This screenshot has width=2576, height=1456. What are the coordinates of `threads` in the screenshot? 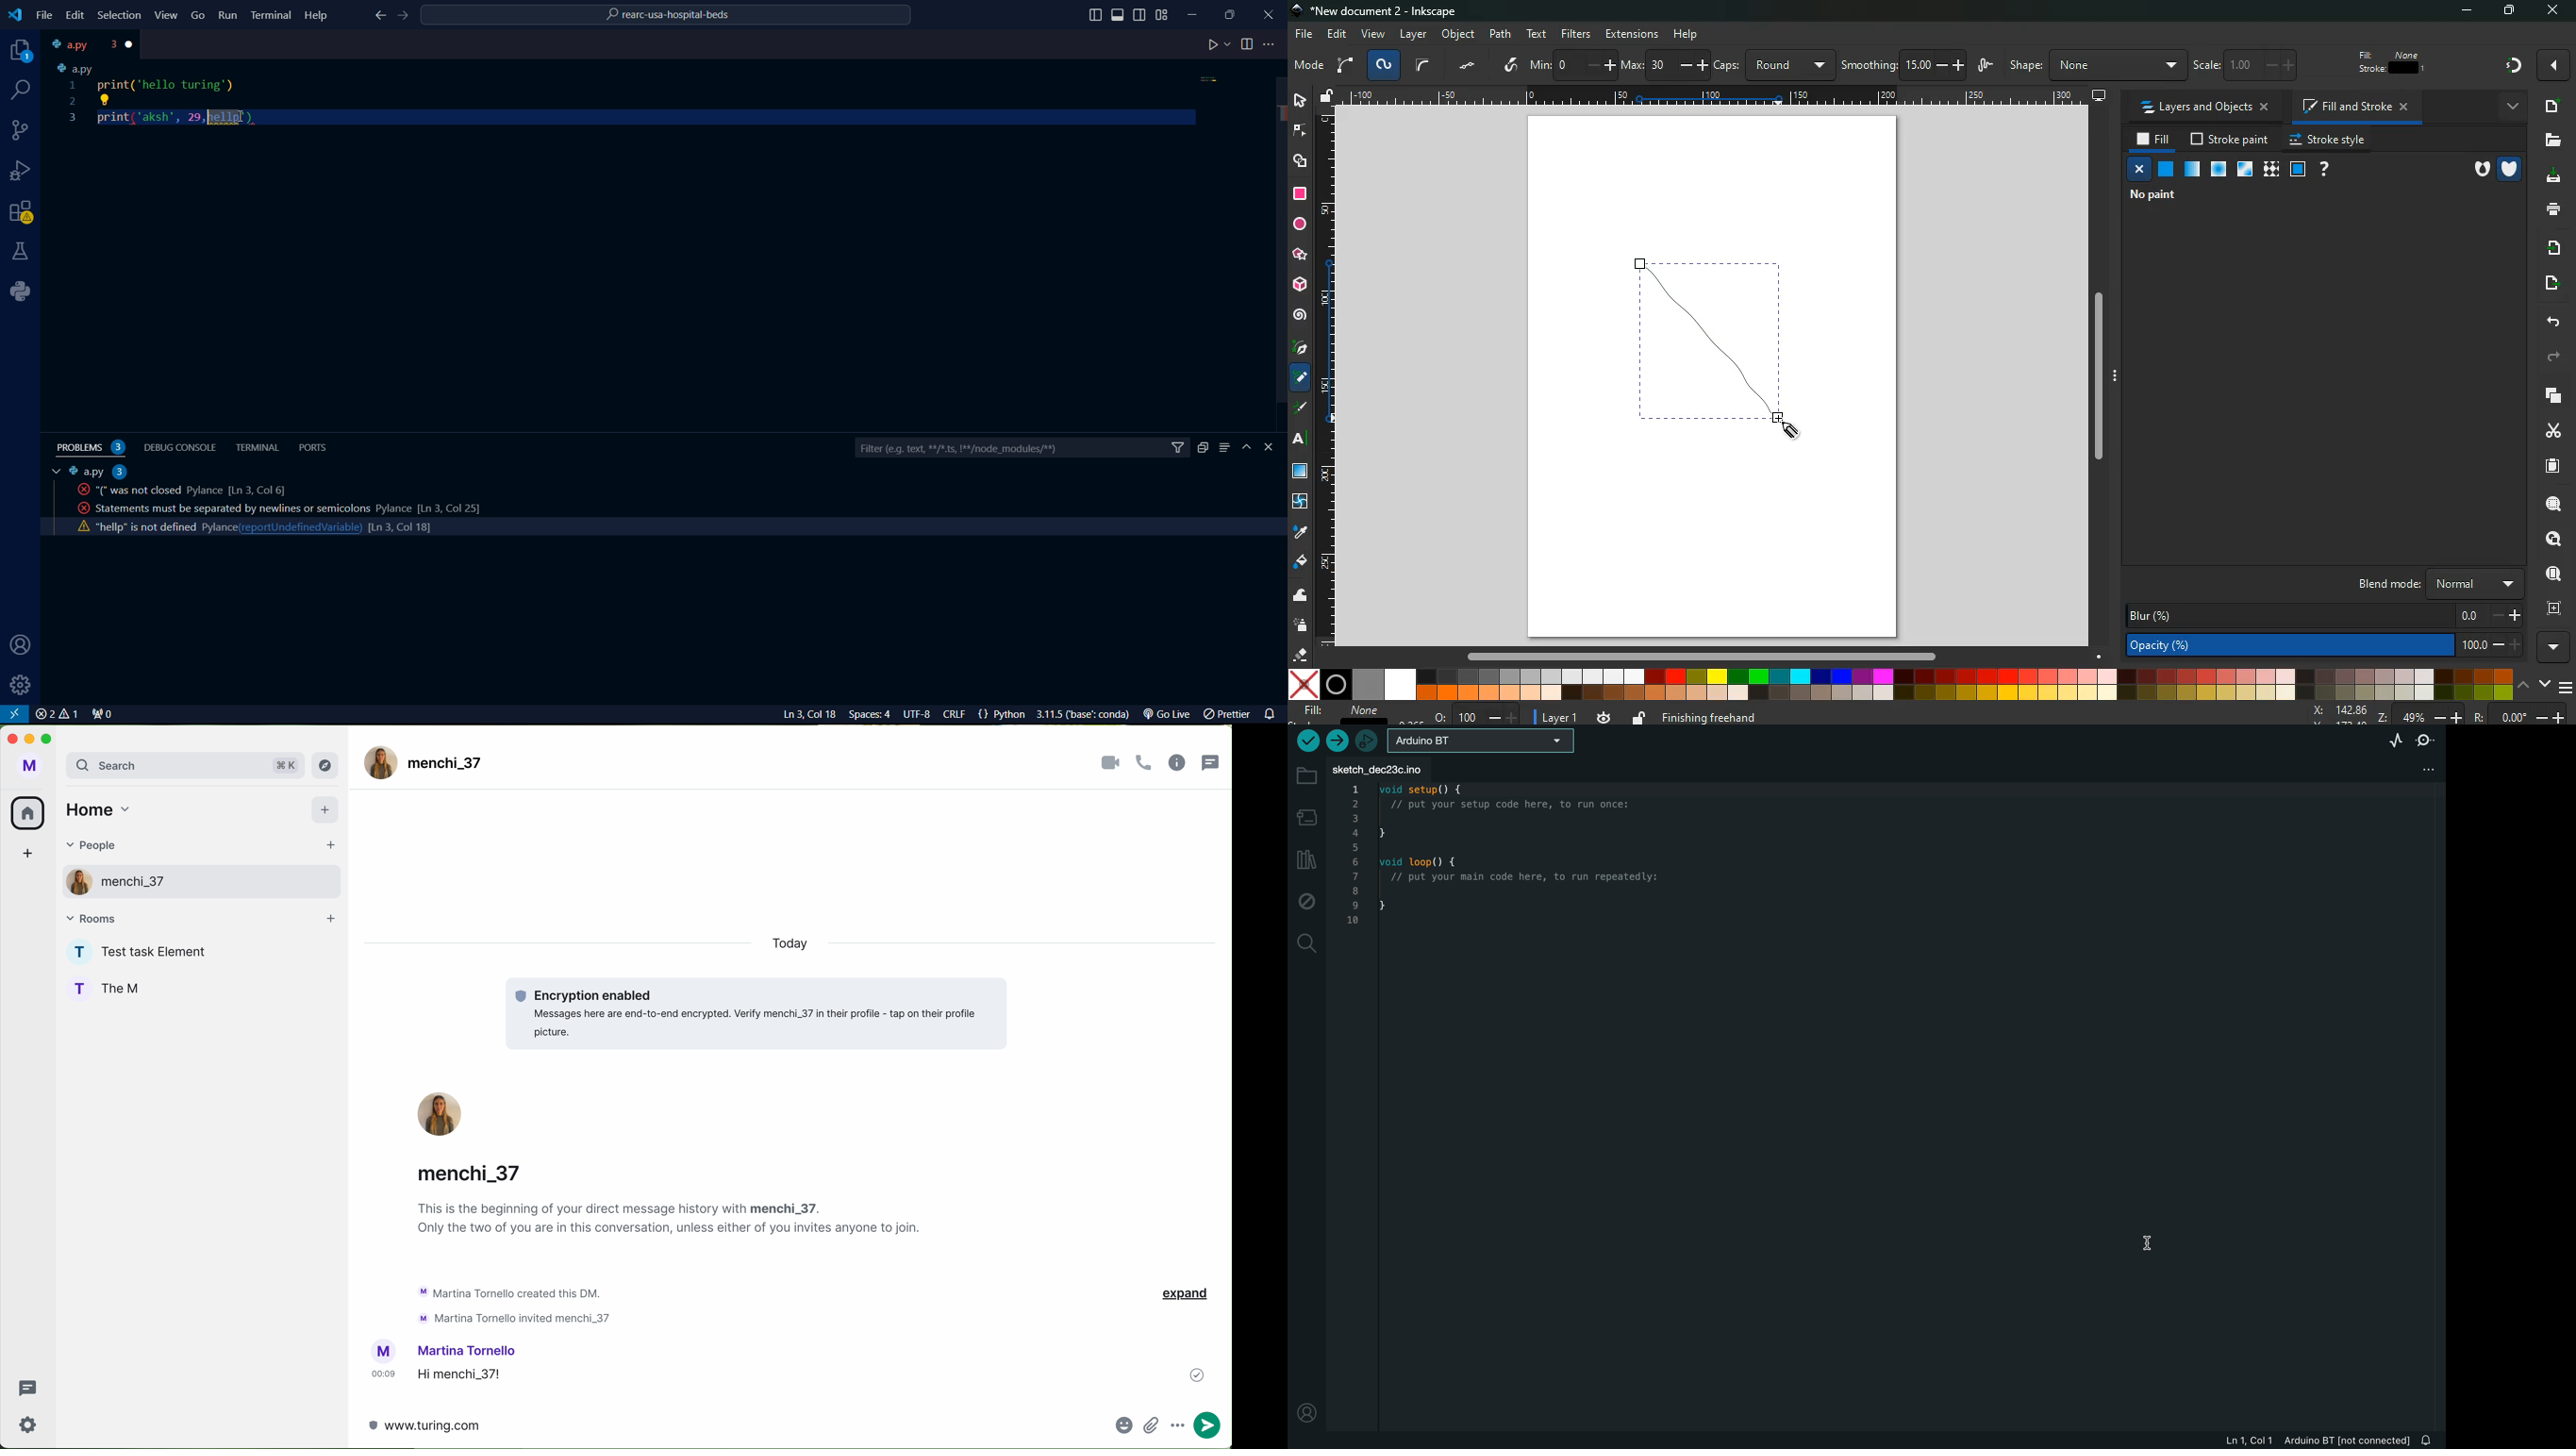 It's located at (25, 1388).